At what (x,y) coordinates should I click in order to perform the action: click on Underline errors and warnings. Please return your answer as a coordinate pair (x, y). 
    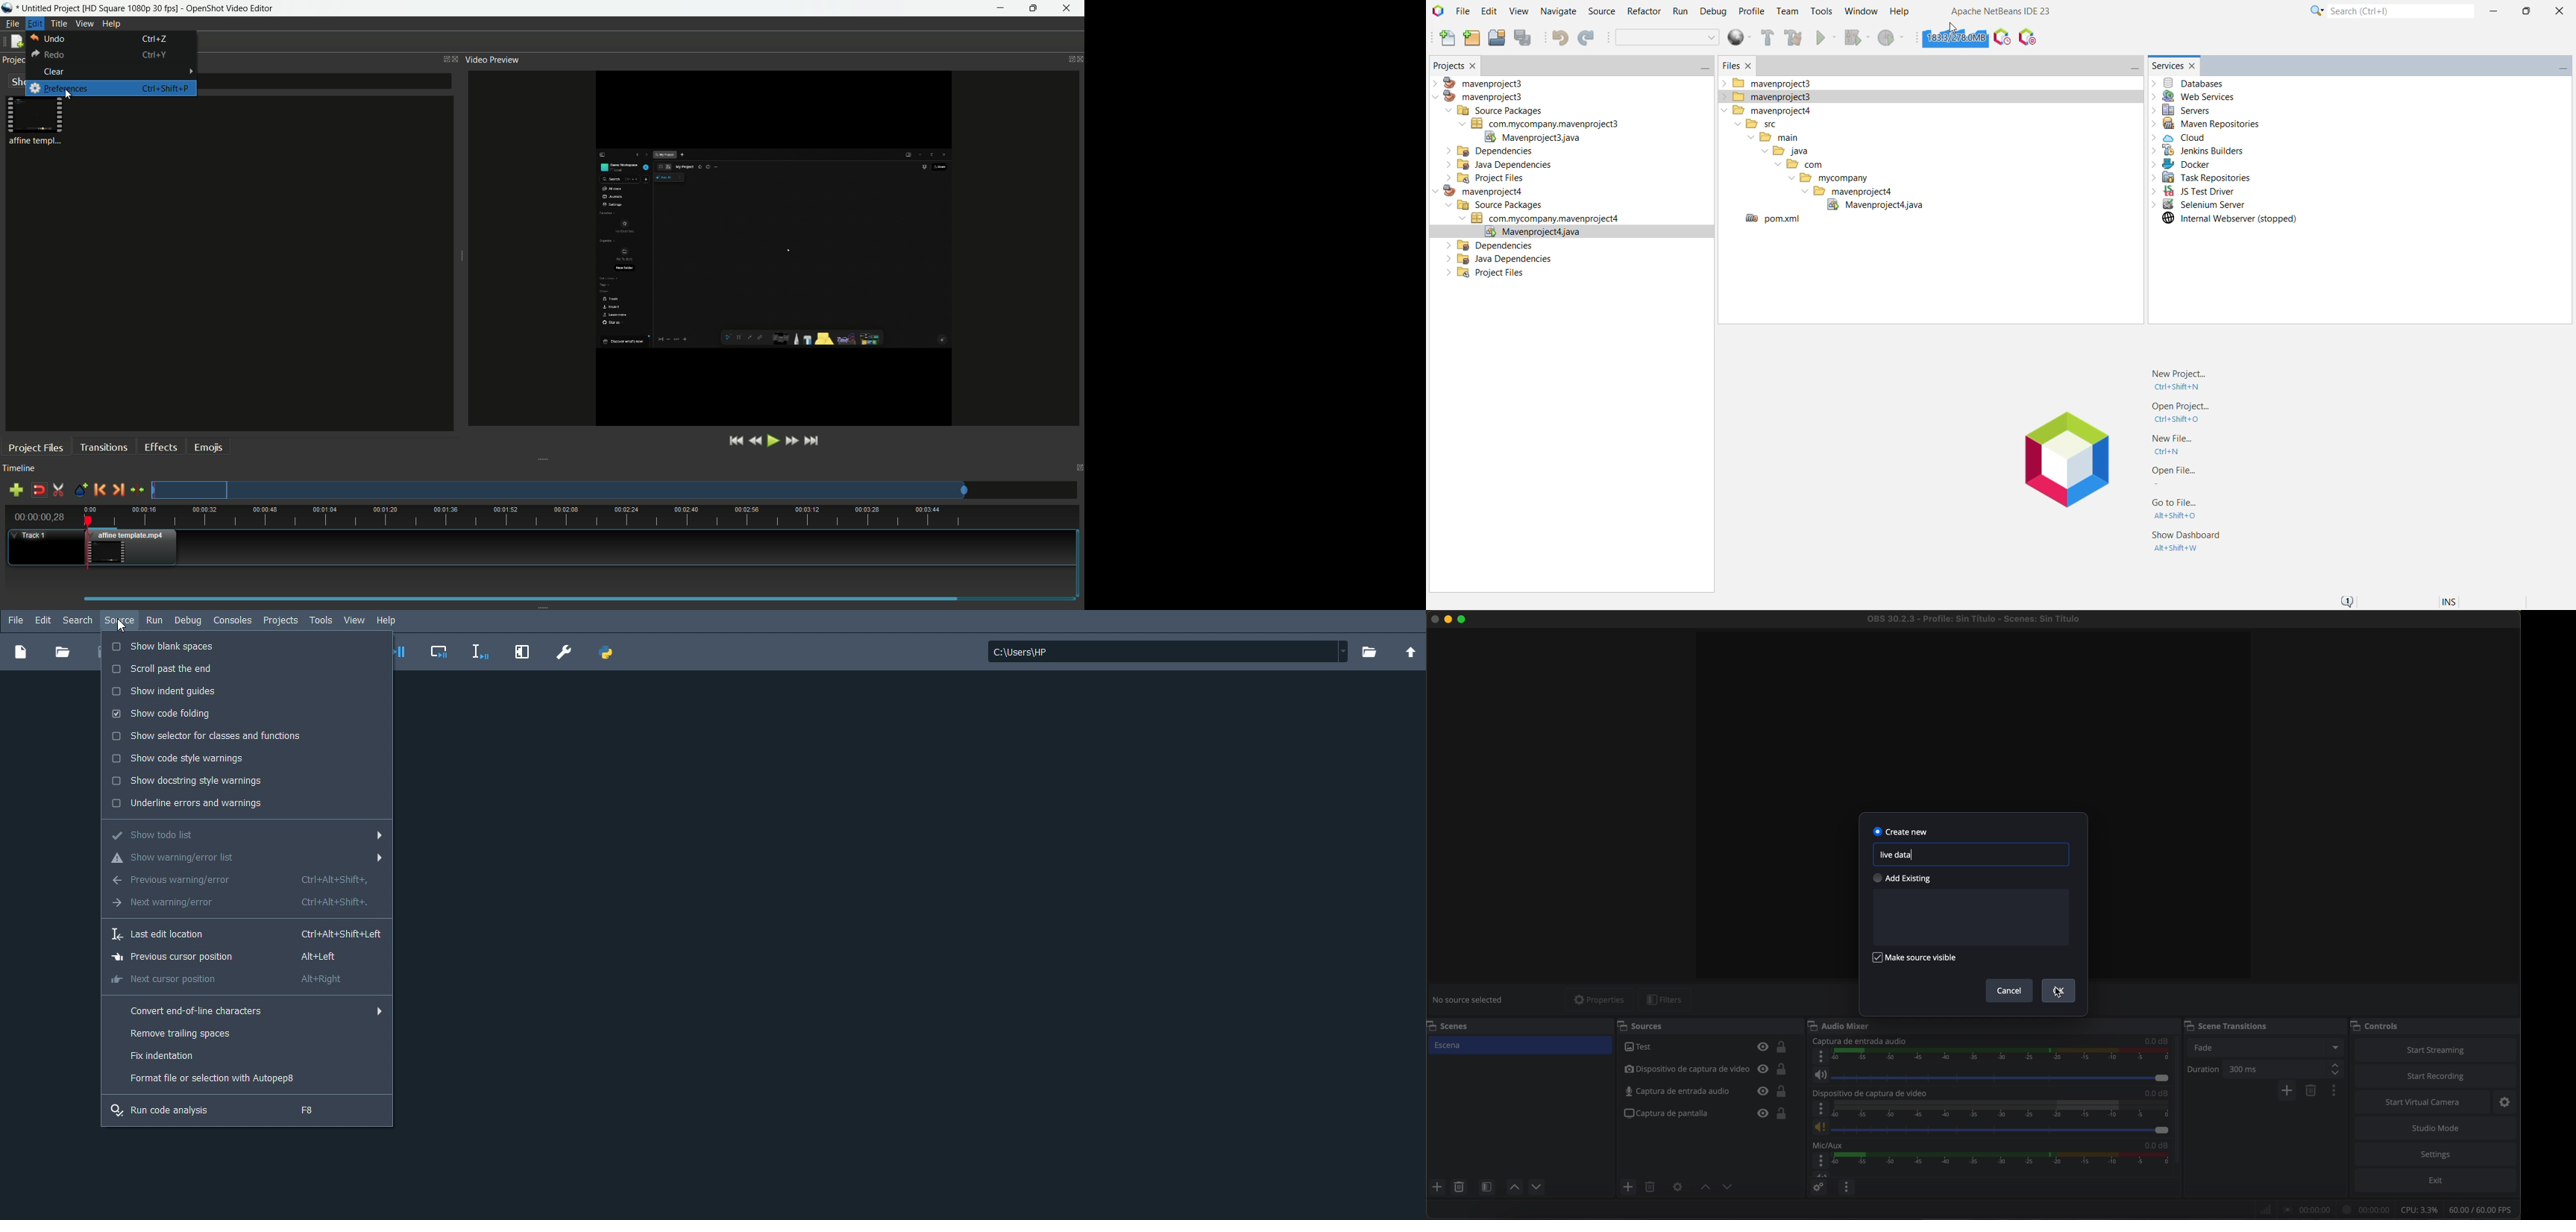
    Looking at the image, I should click on (189, 805).